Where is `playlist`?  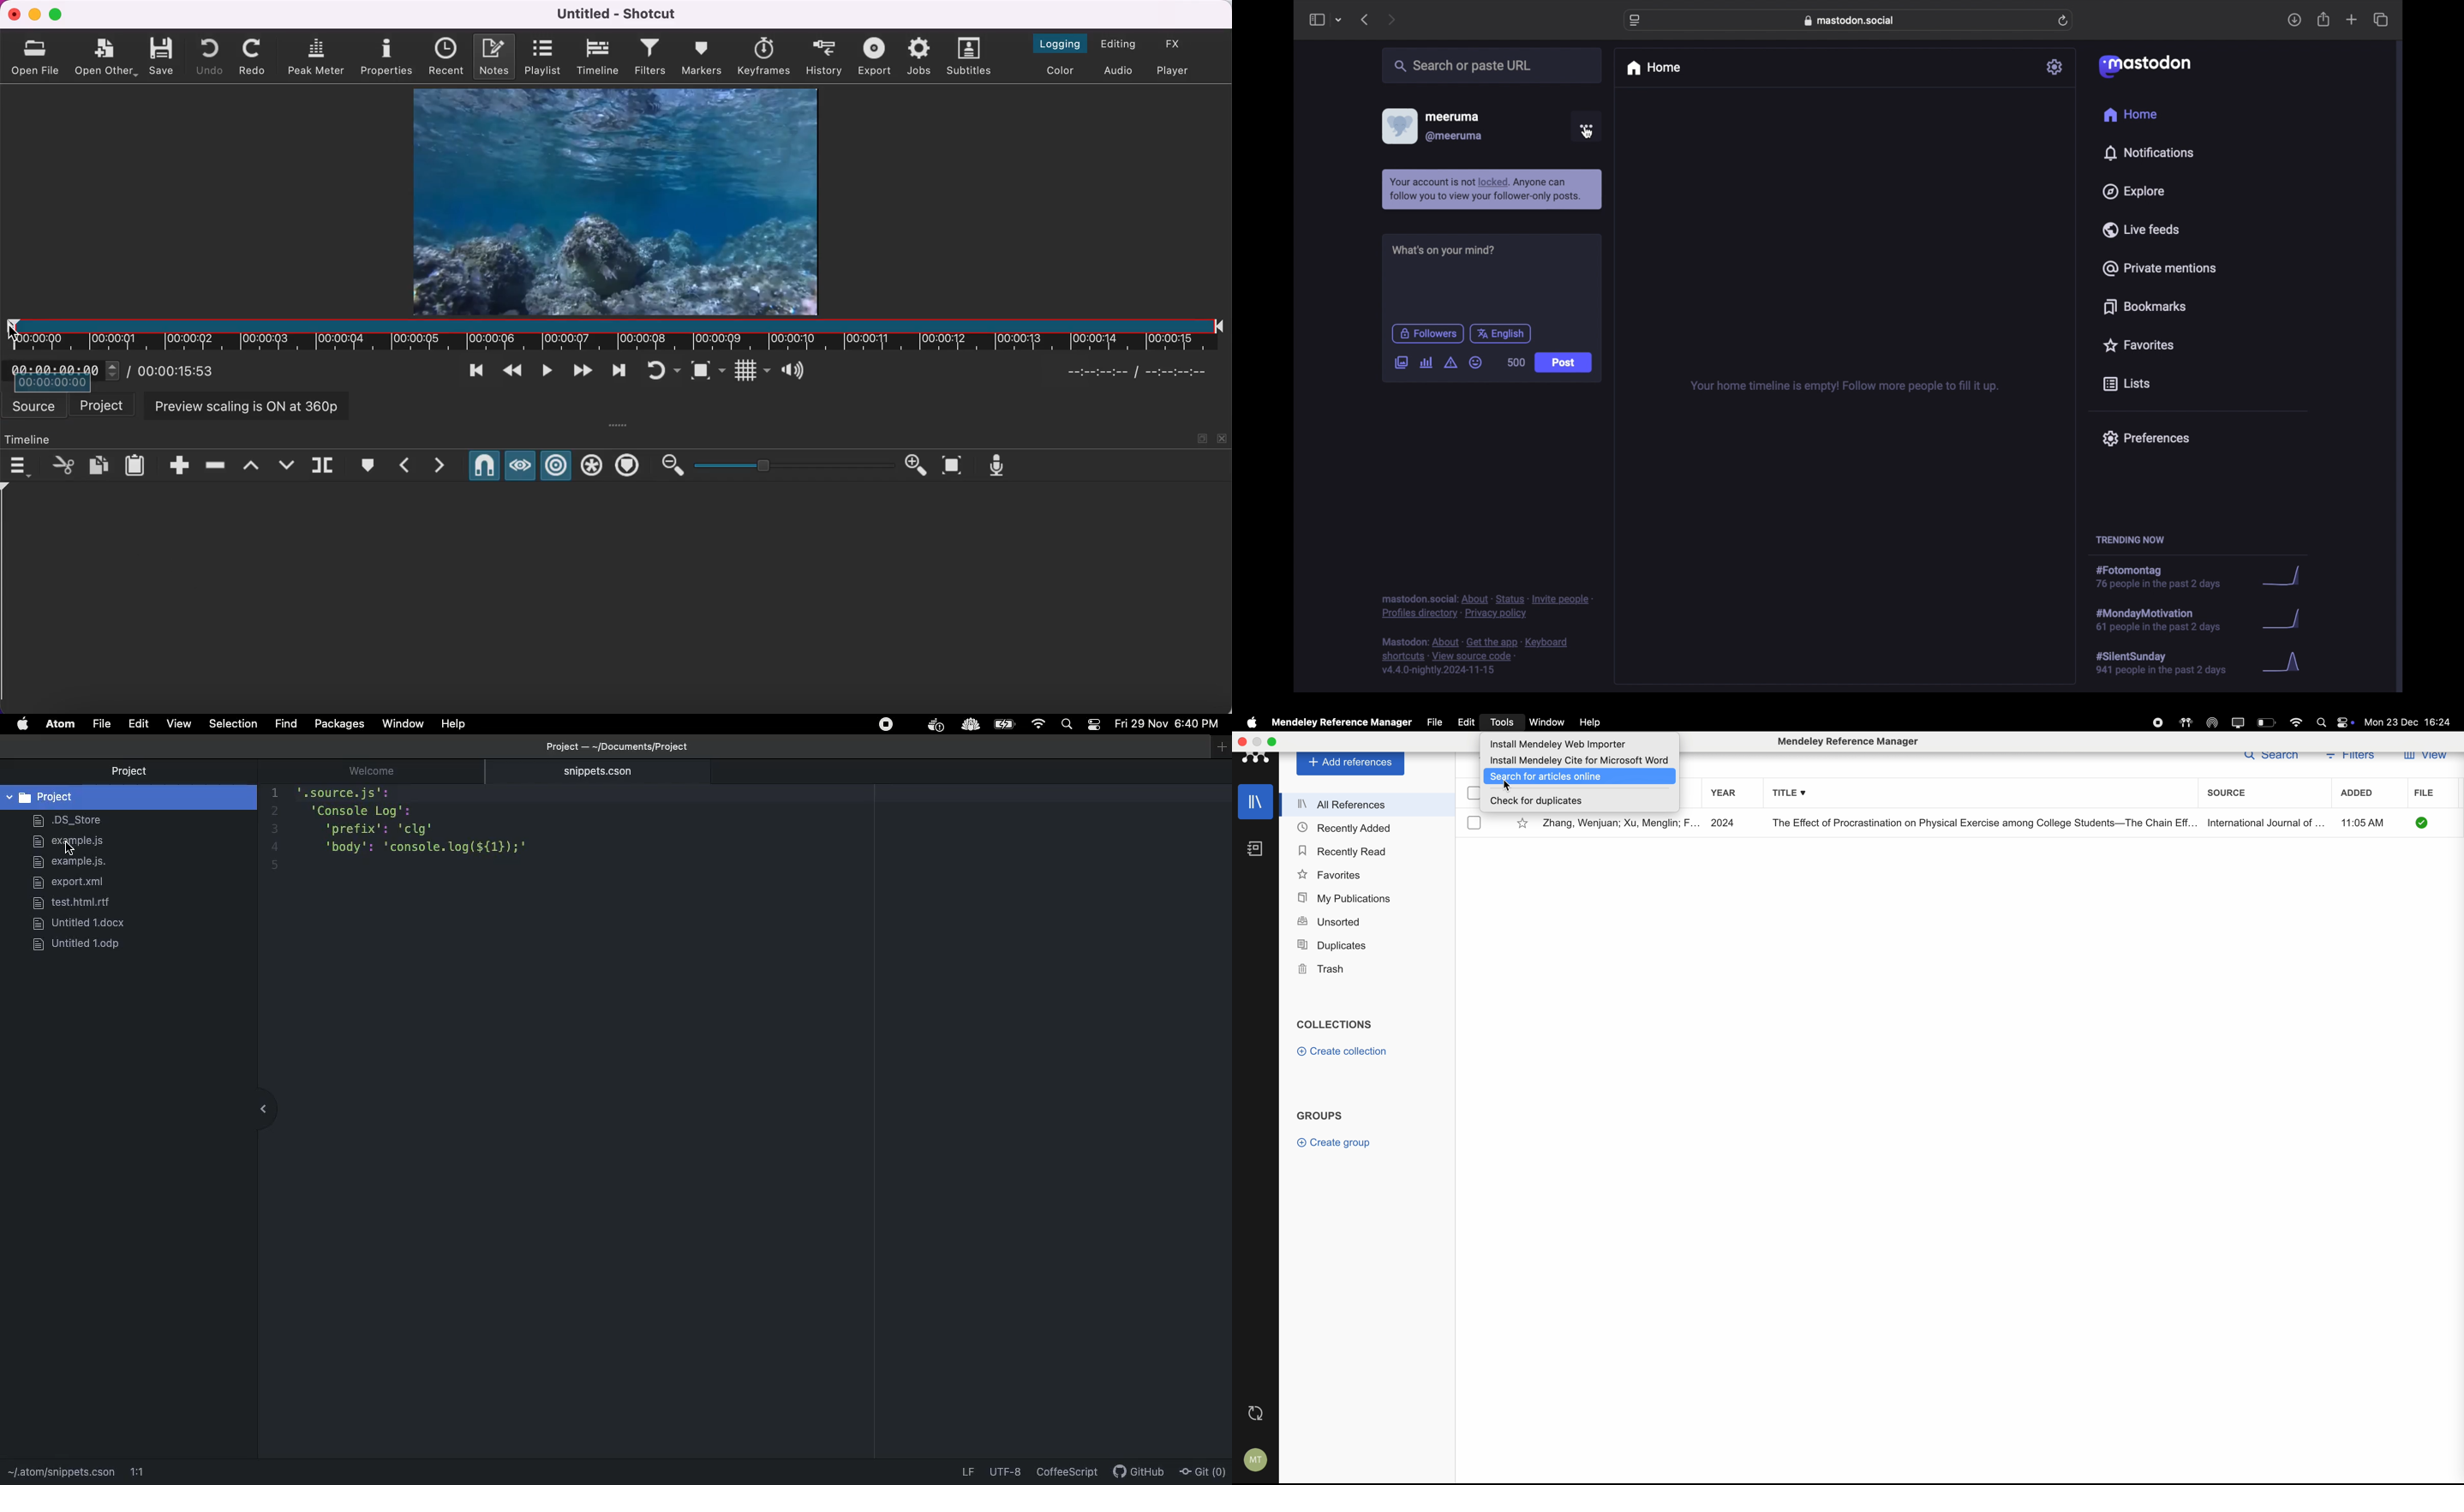
playlist is located at coordinates (544, 58).